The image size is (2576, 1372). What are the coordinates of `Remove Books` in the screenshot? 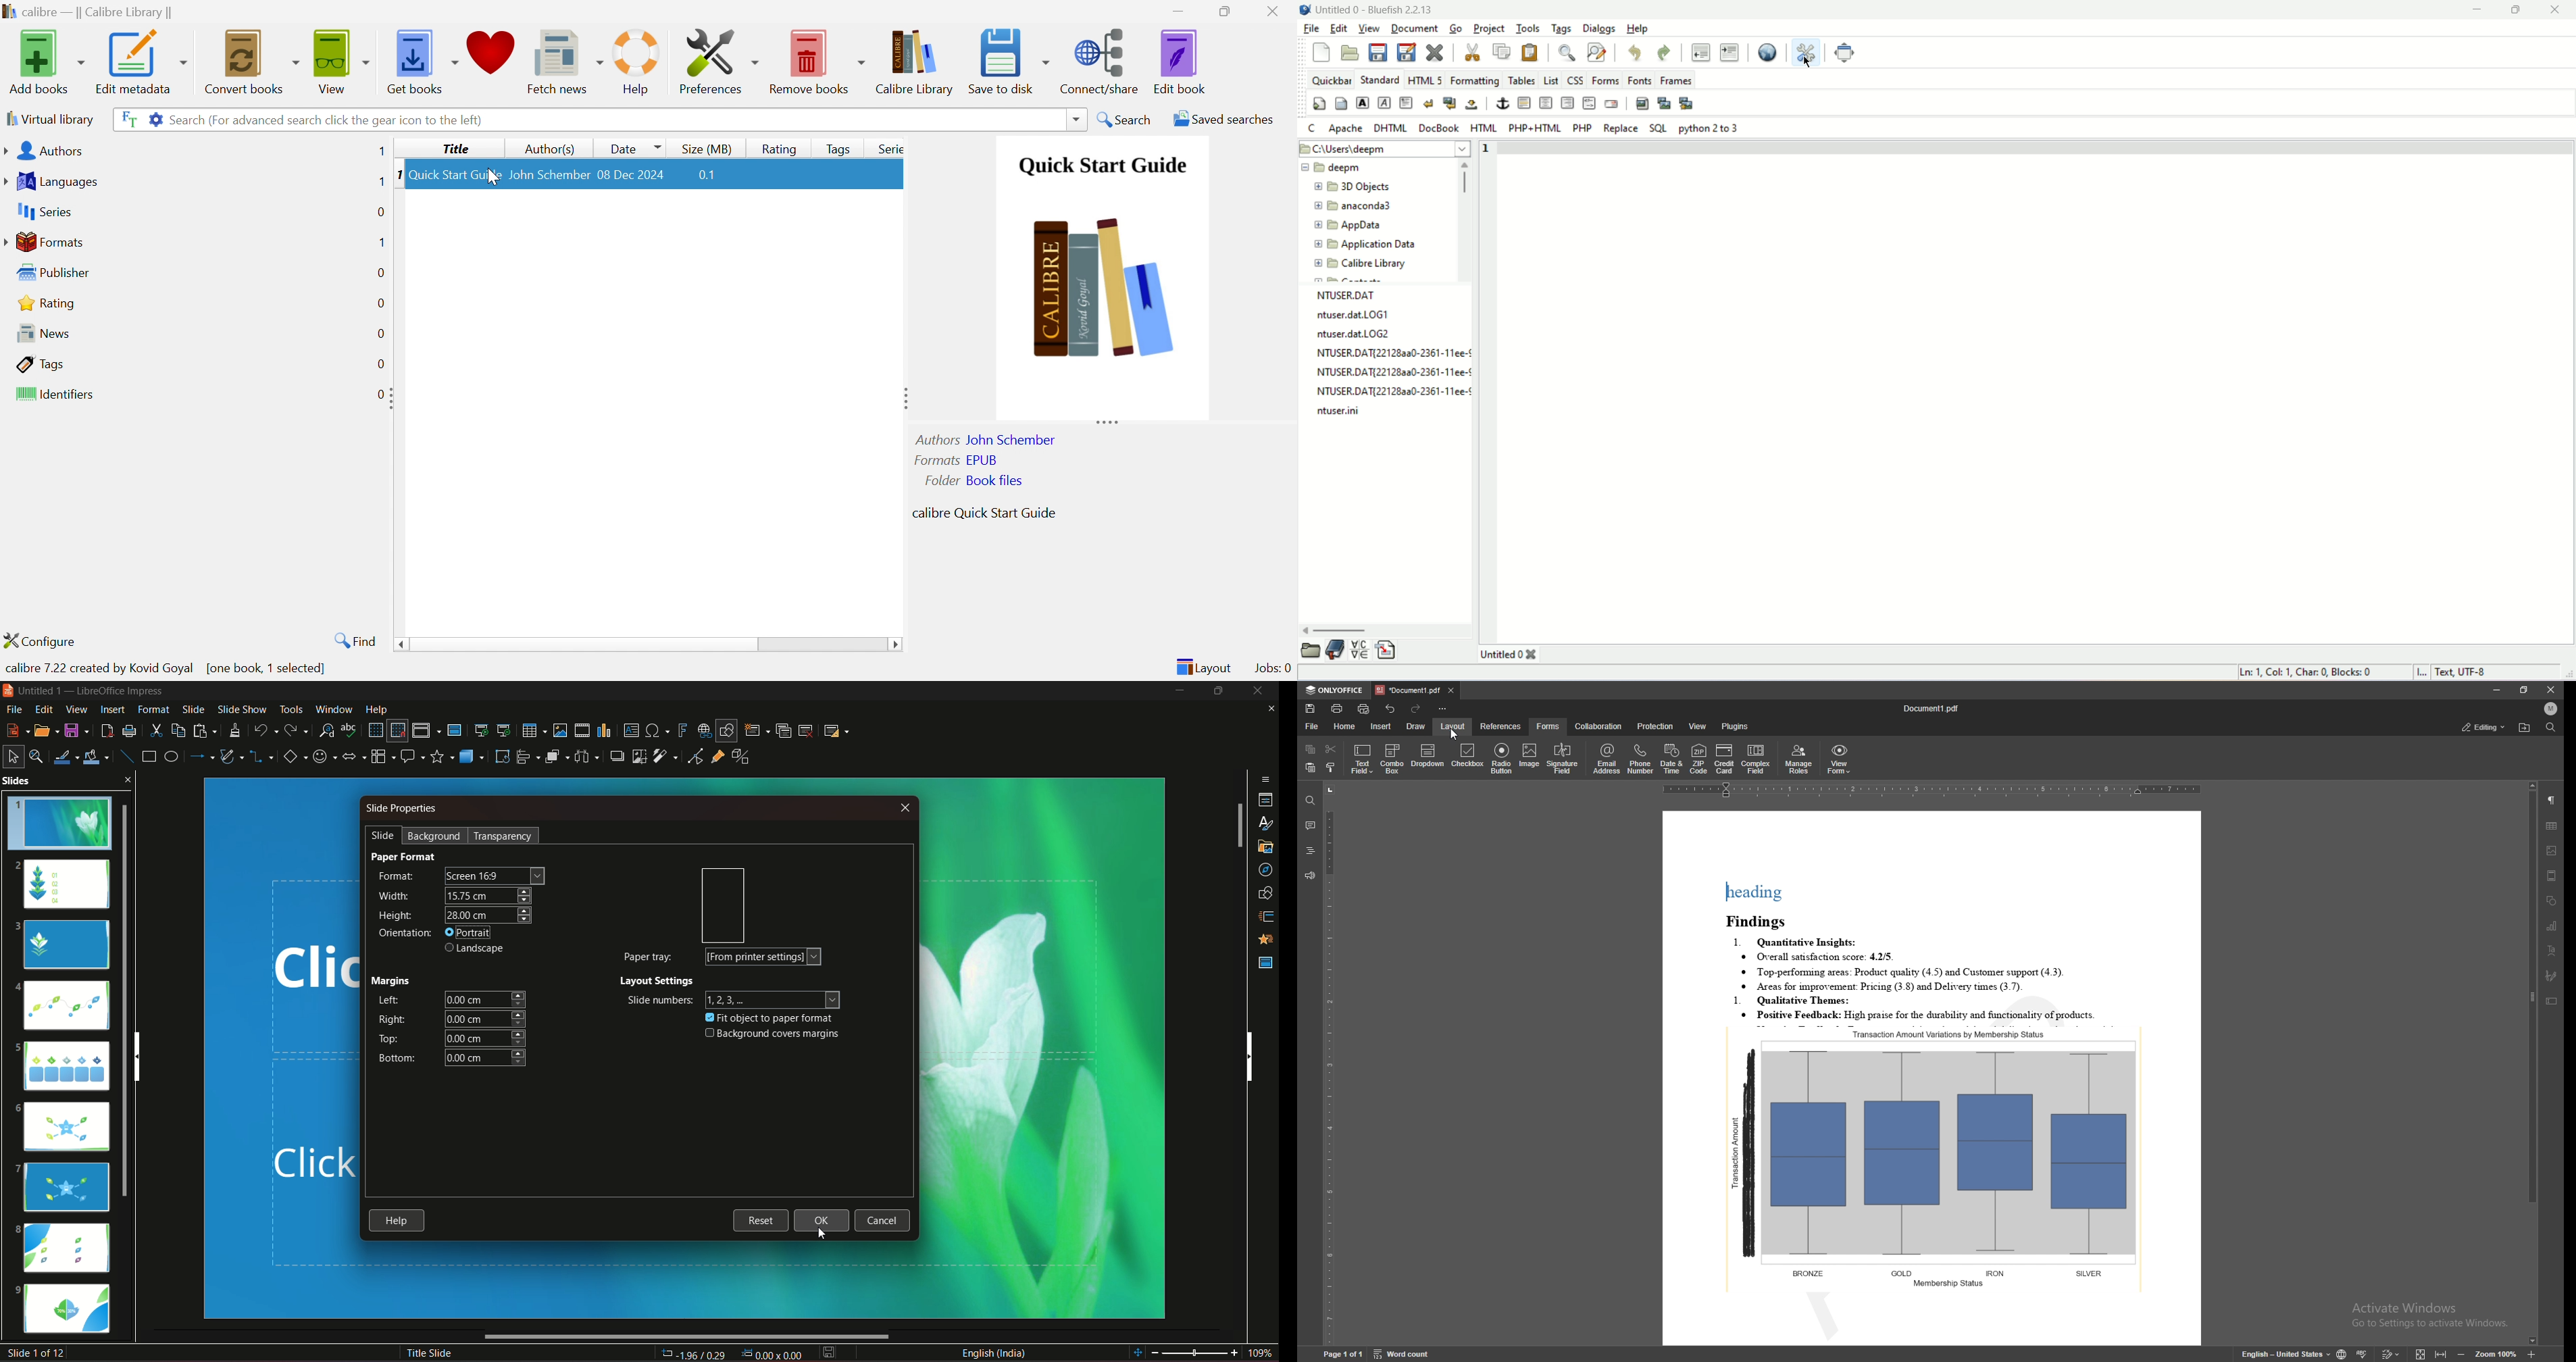 It's located at (815, 59).